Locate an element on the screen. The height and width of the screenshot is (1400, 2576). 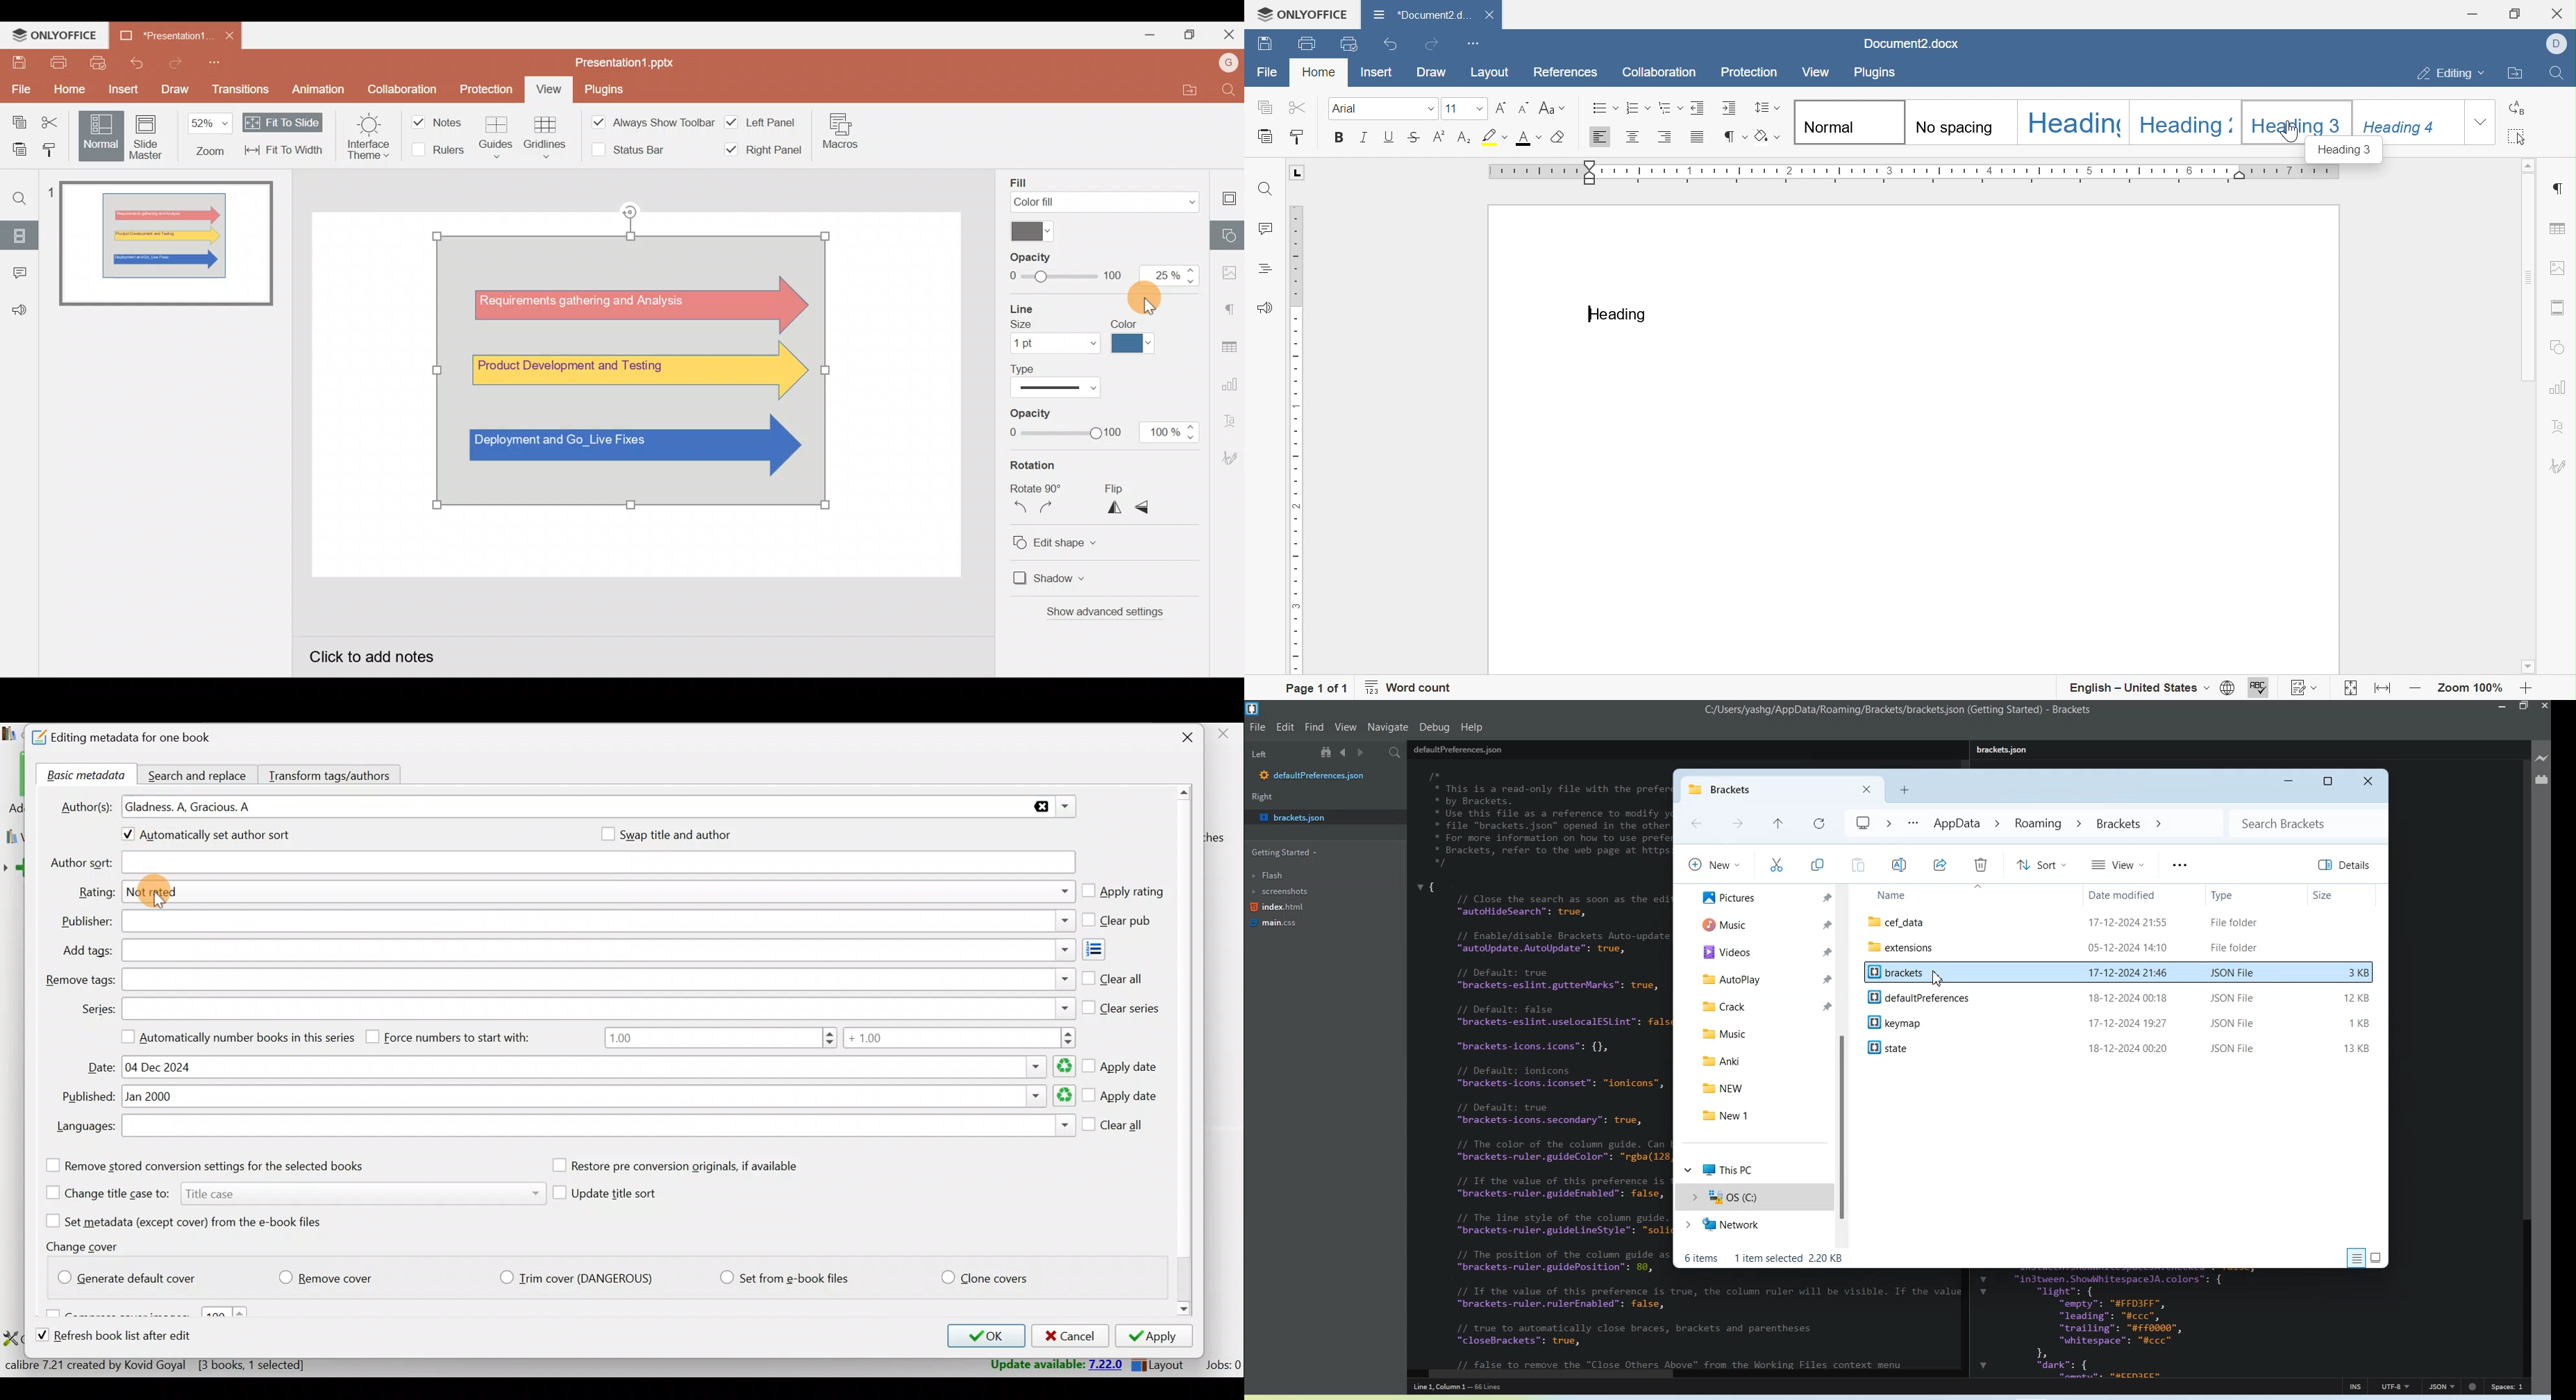
Strikethrough is located at coordinates (1411, 140).